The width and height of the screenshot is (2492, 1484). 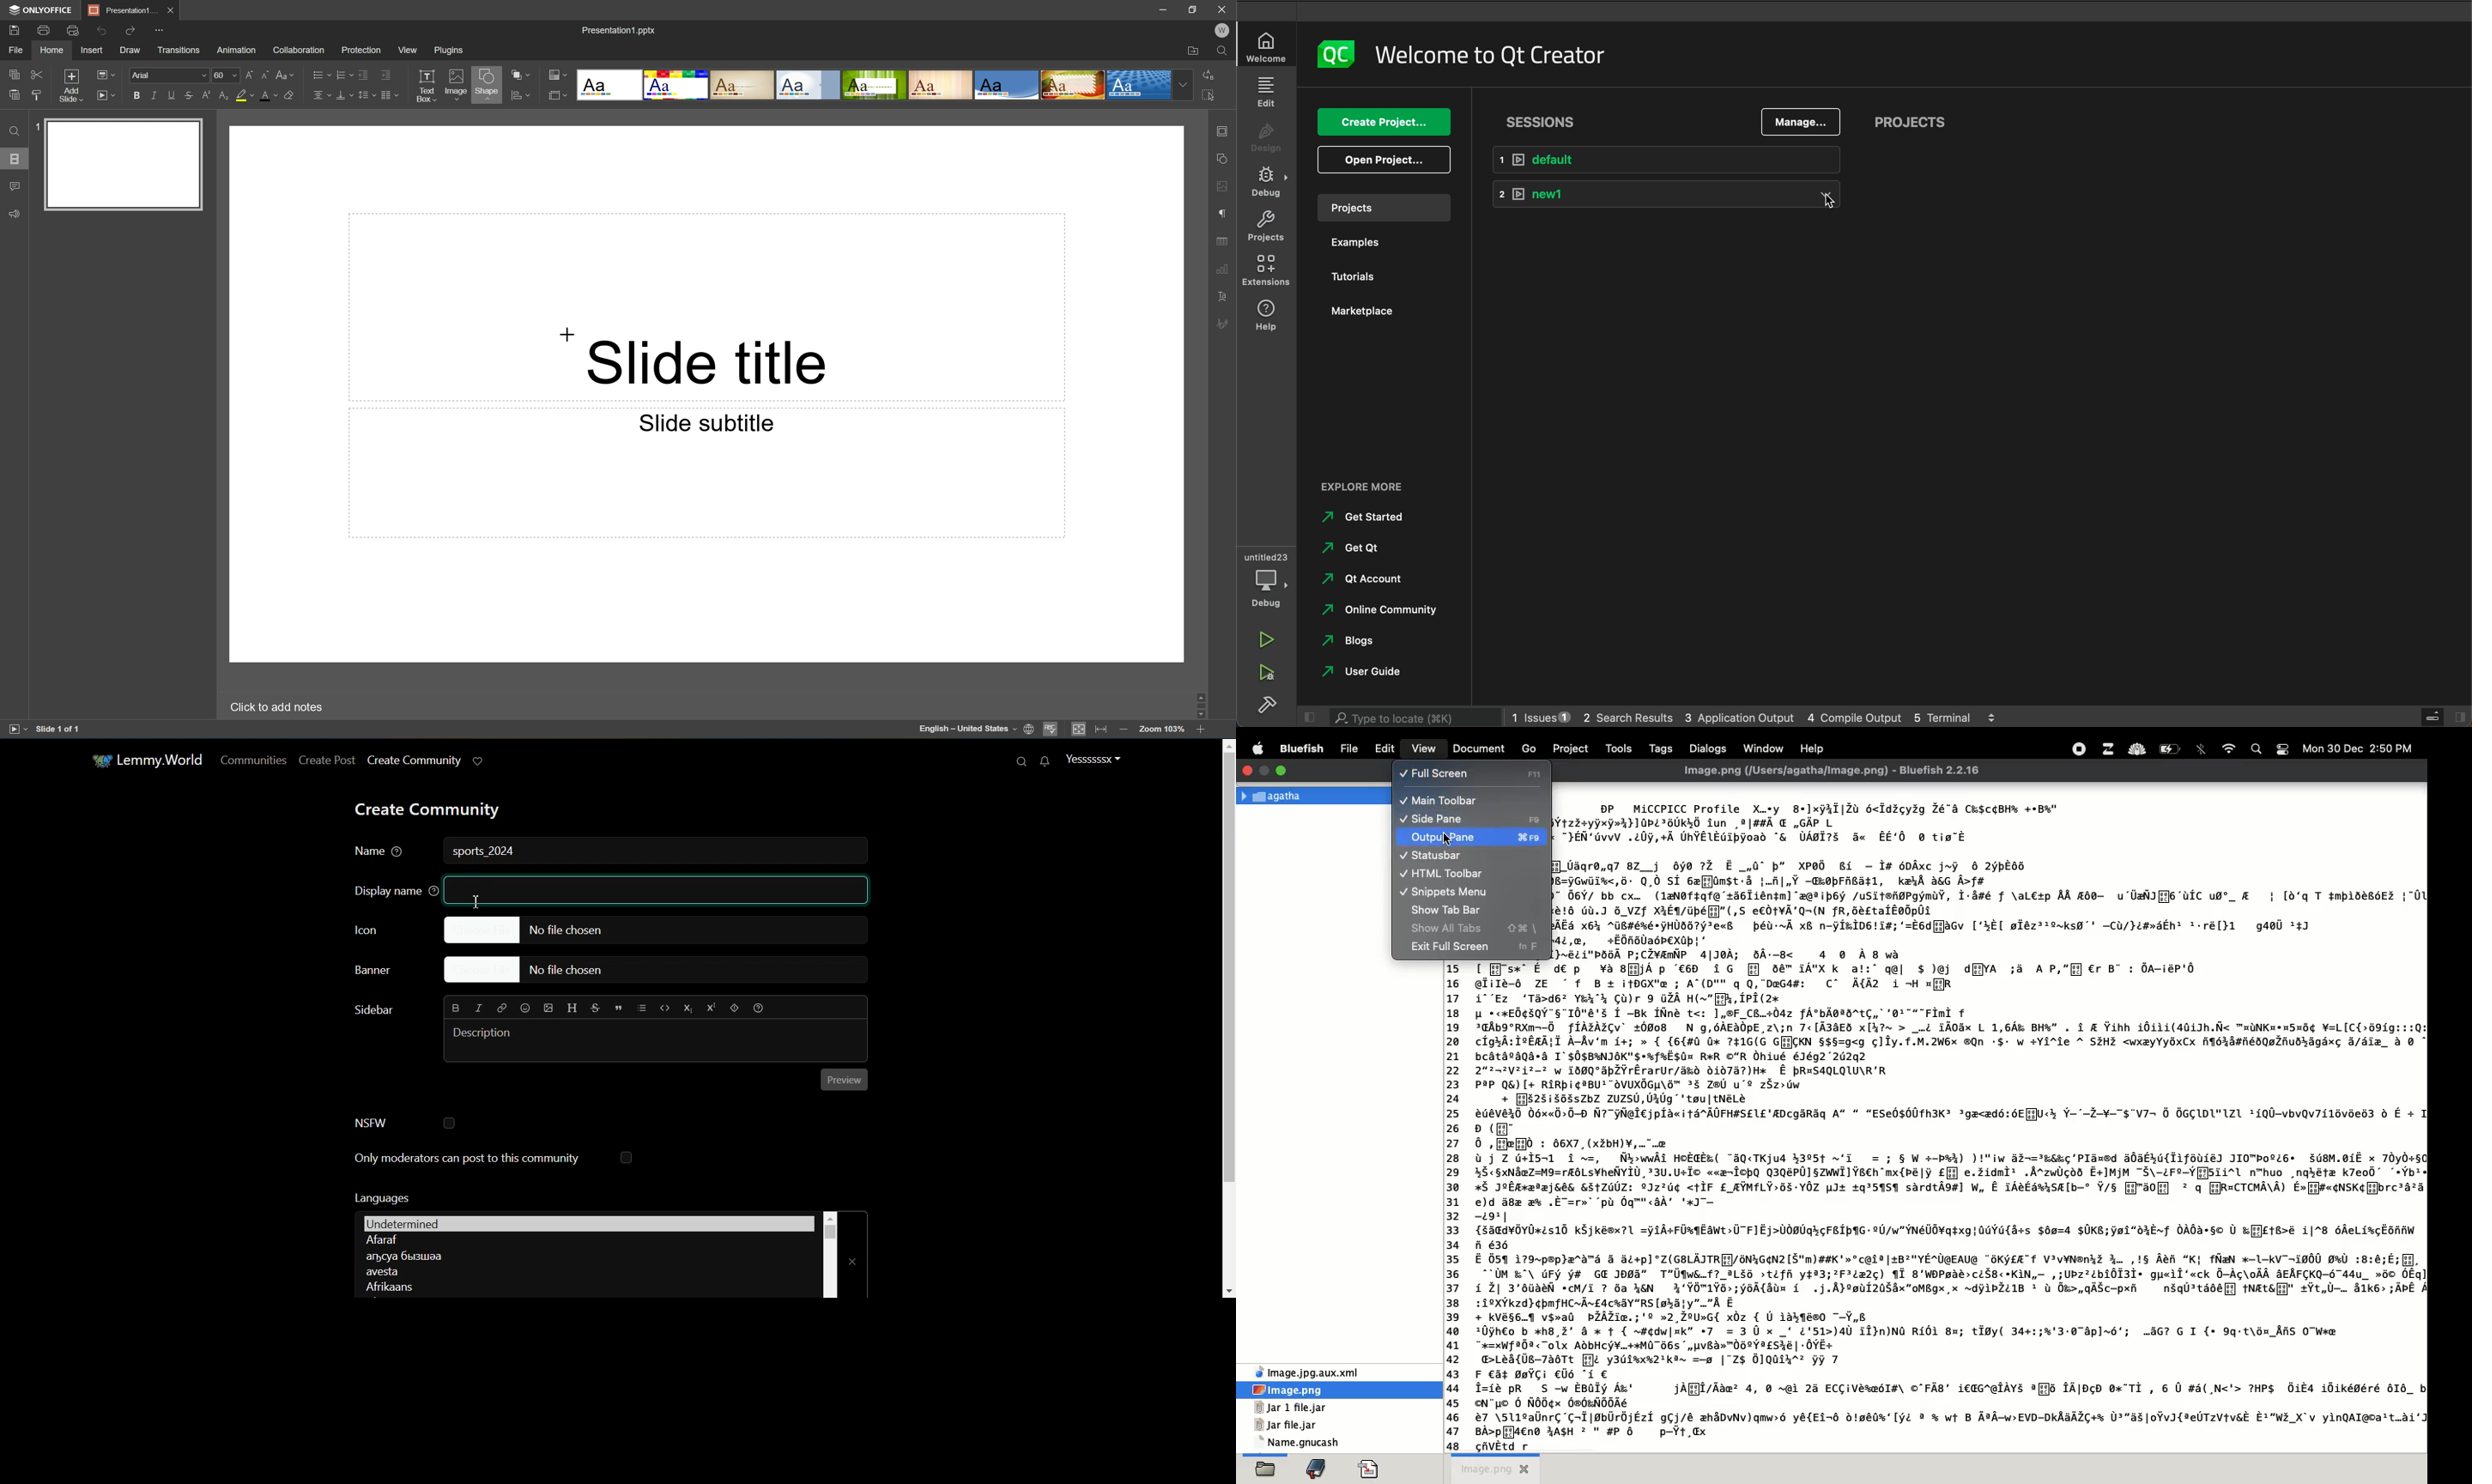 What do you see at coordinates (1619, 748) in the screenshot?
I see `tools` at bounding box center [1619, 748].